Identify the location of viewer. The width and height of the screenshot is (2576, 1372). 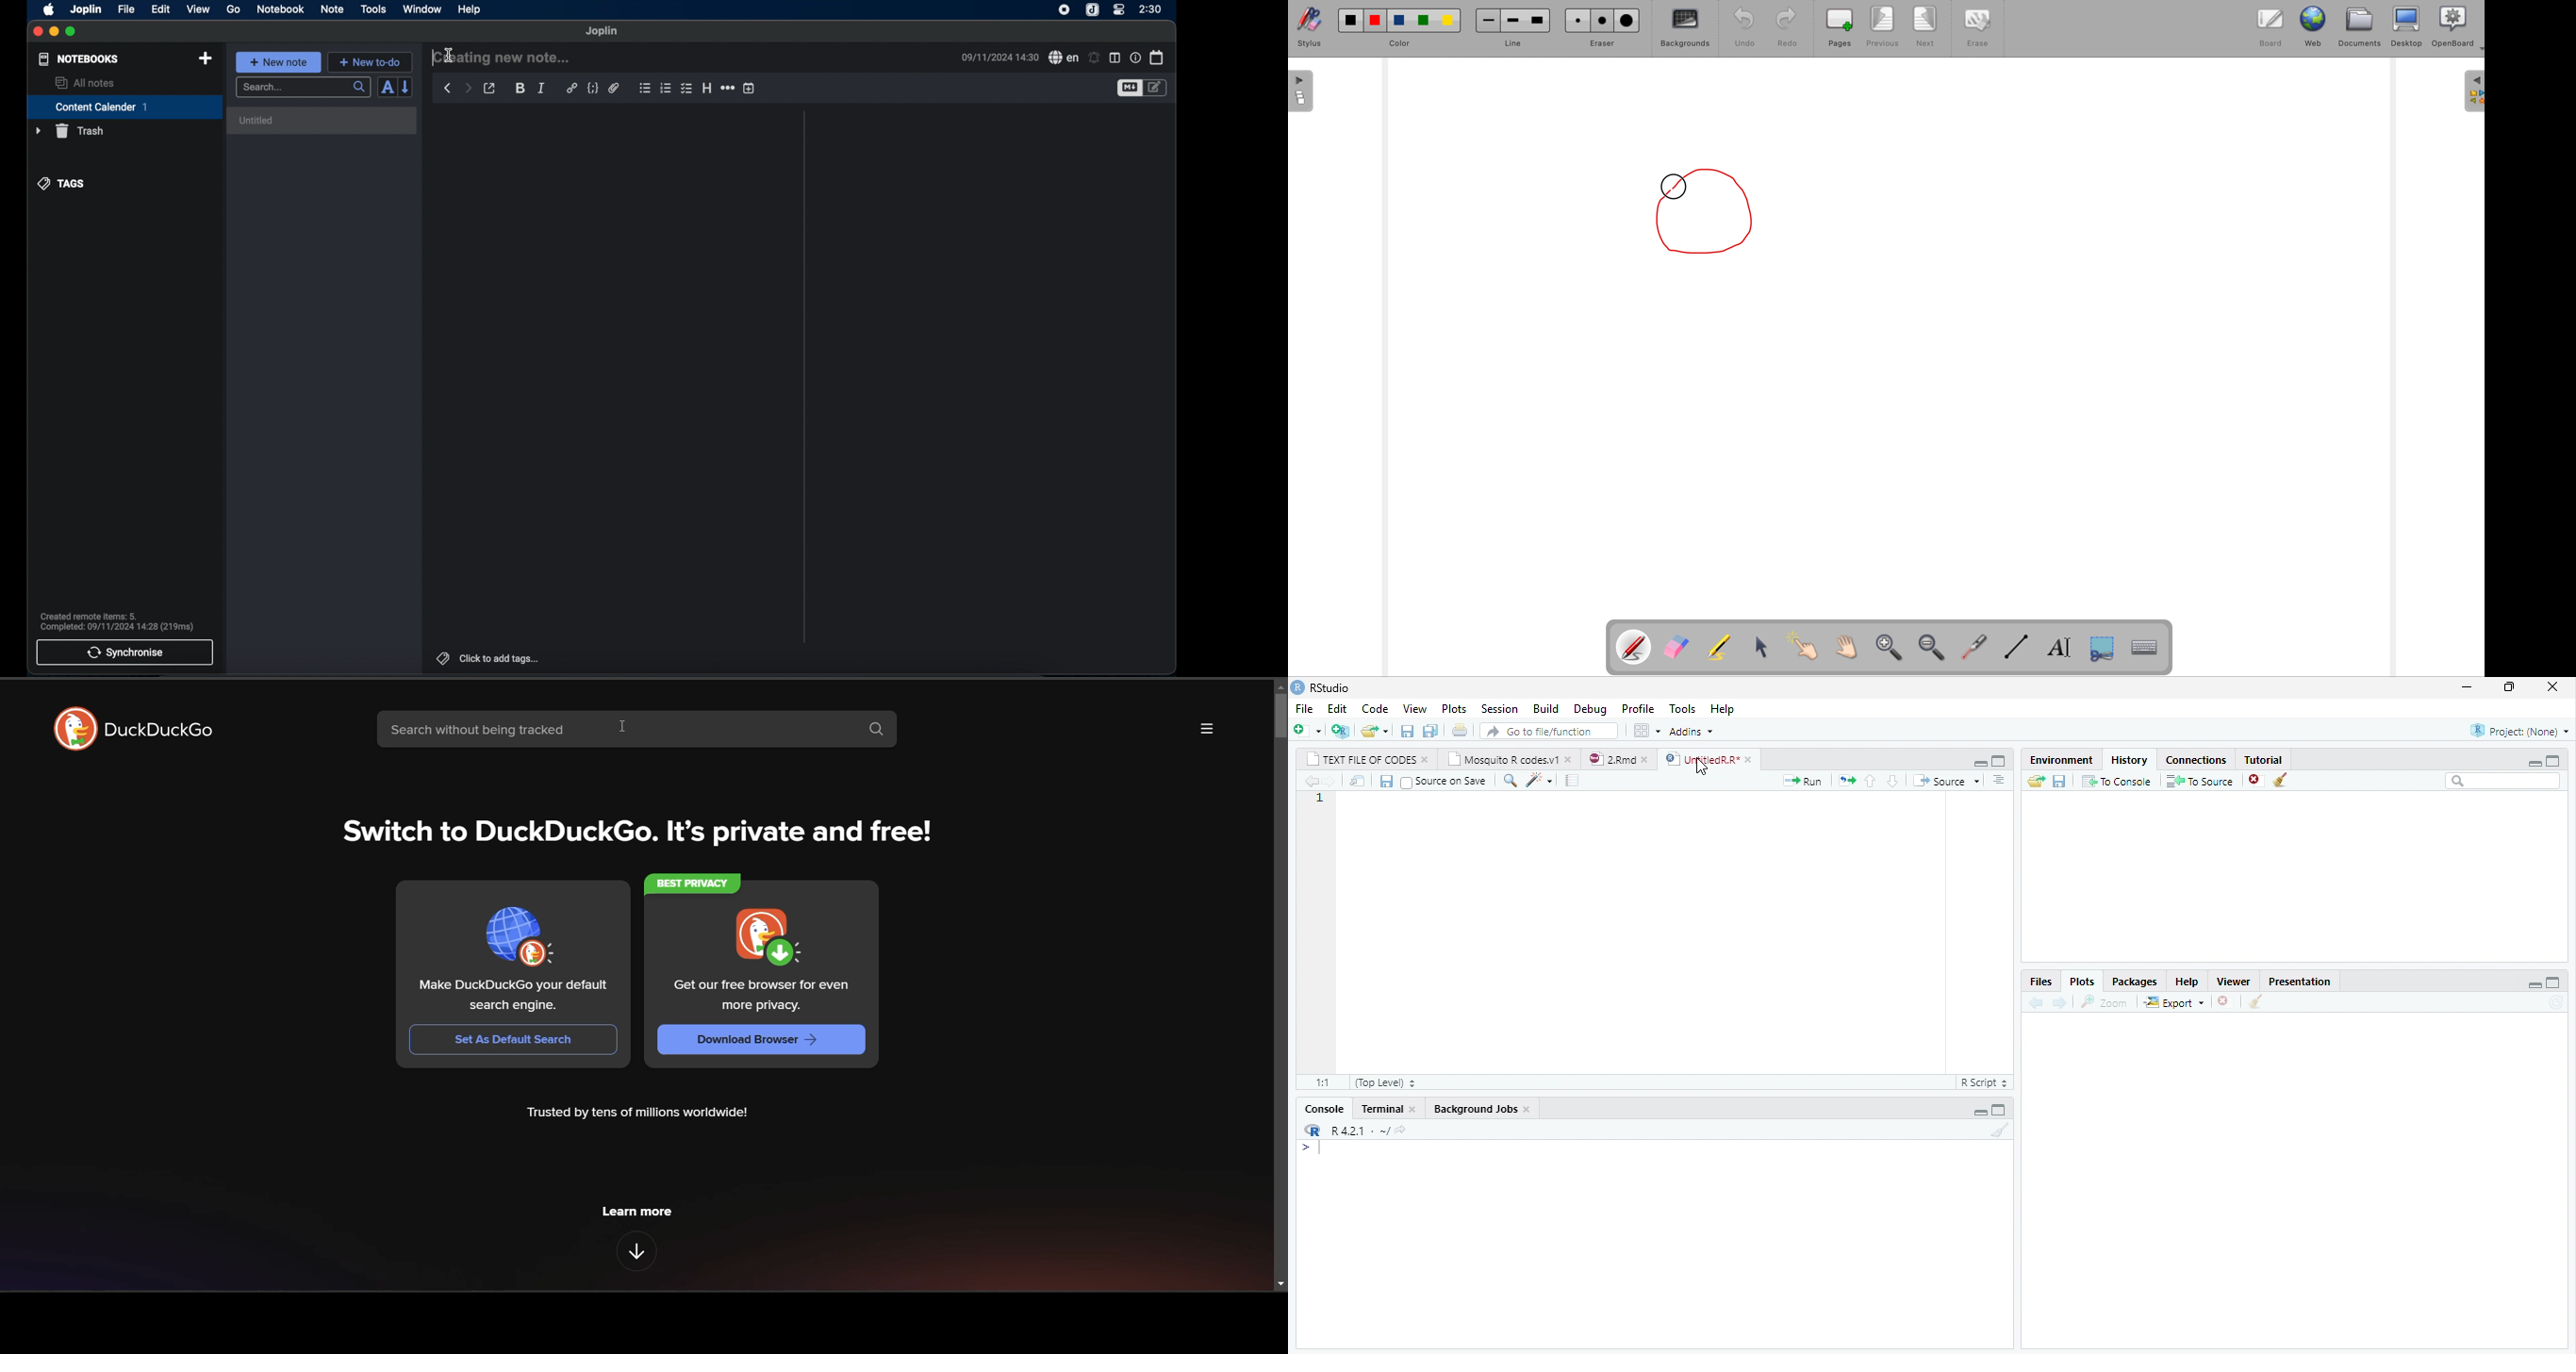
(2234, 981).